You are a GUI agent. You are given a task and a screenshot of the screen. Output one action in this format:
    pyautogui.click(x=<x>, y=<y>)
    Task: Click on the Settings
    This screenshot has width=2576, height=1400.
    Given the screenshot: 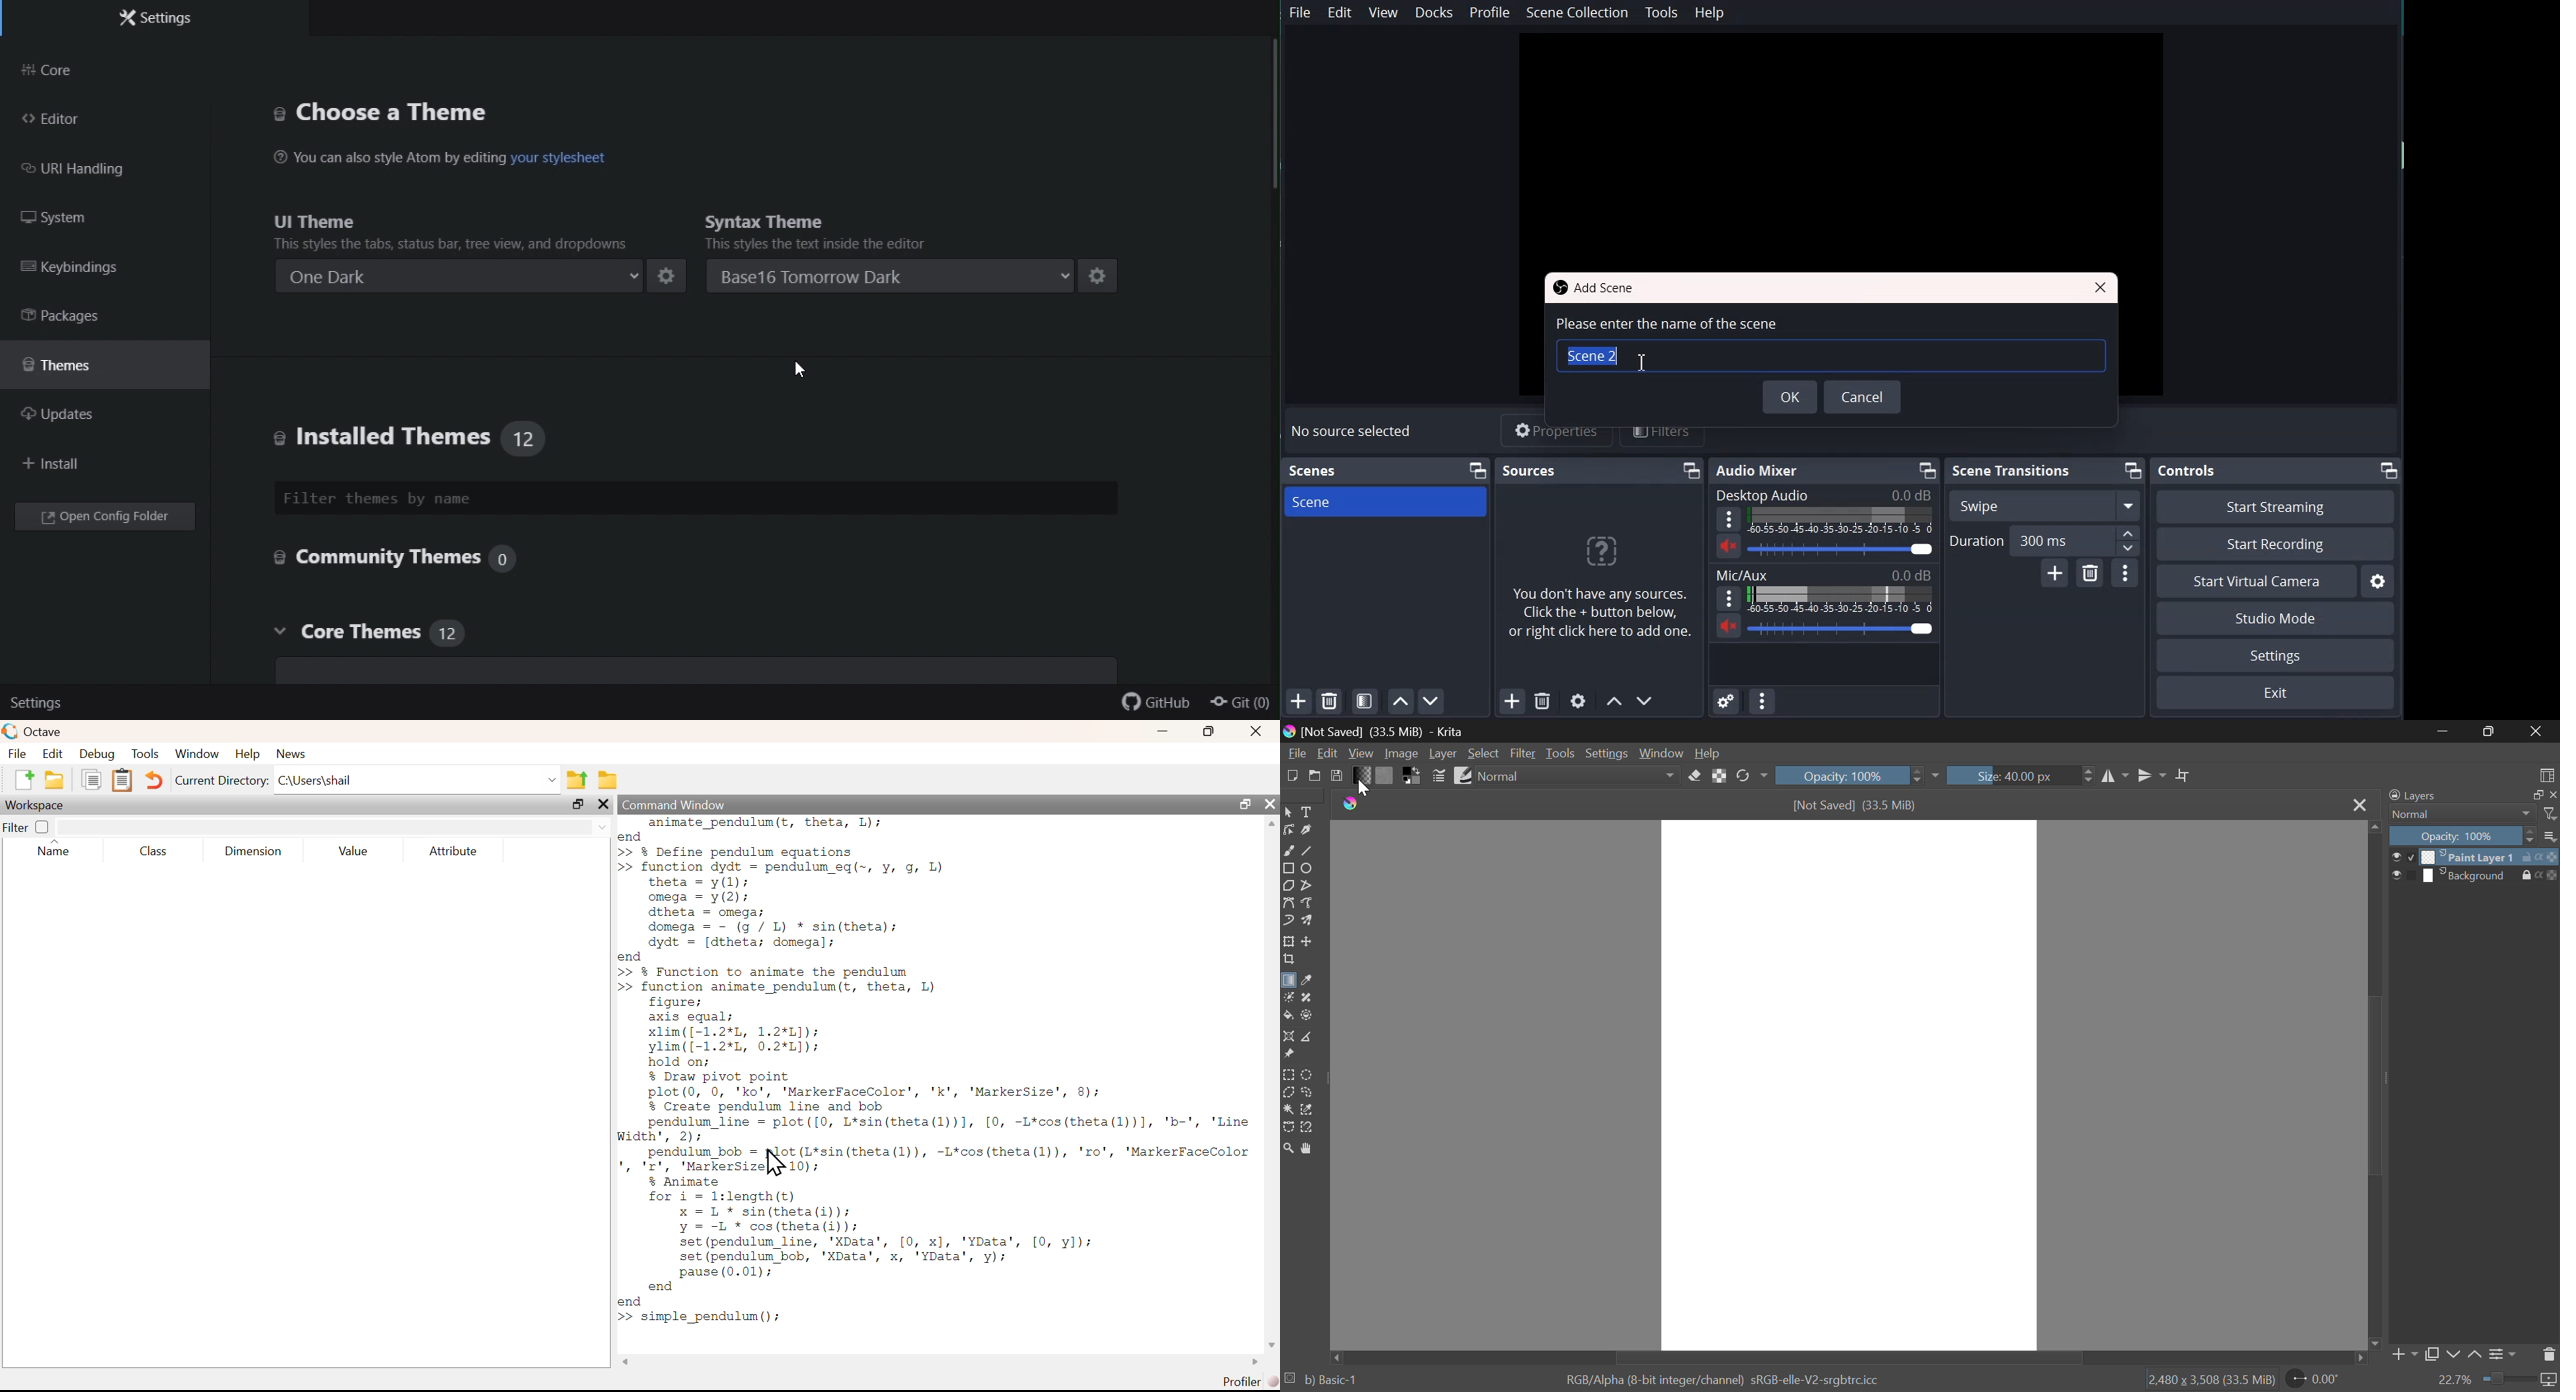 What is the action you would take?
    pyautogui.click(x=2276, y=656)
    